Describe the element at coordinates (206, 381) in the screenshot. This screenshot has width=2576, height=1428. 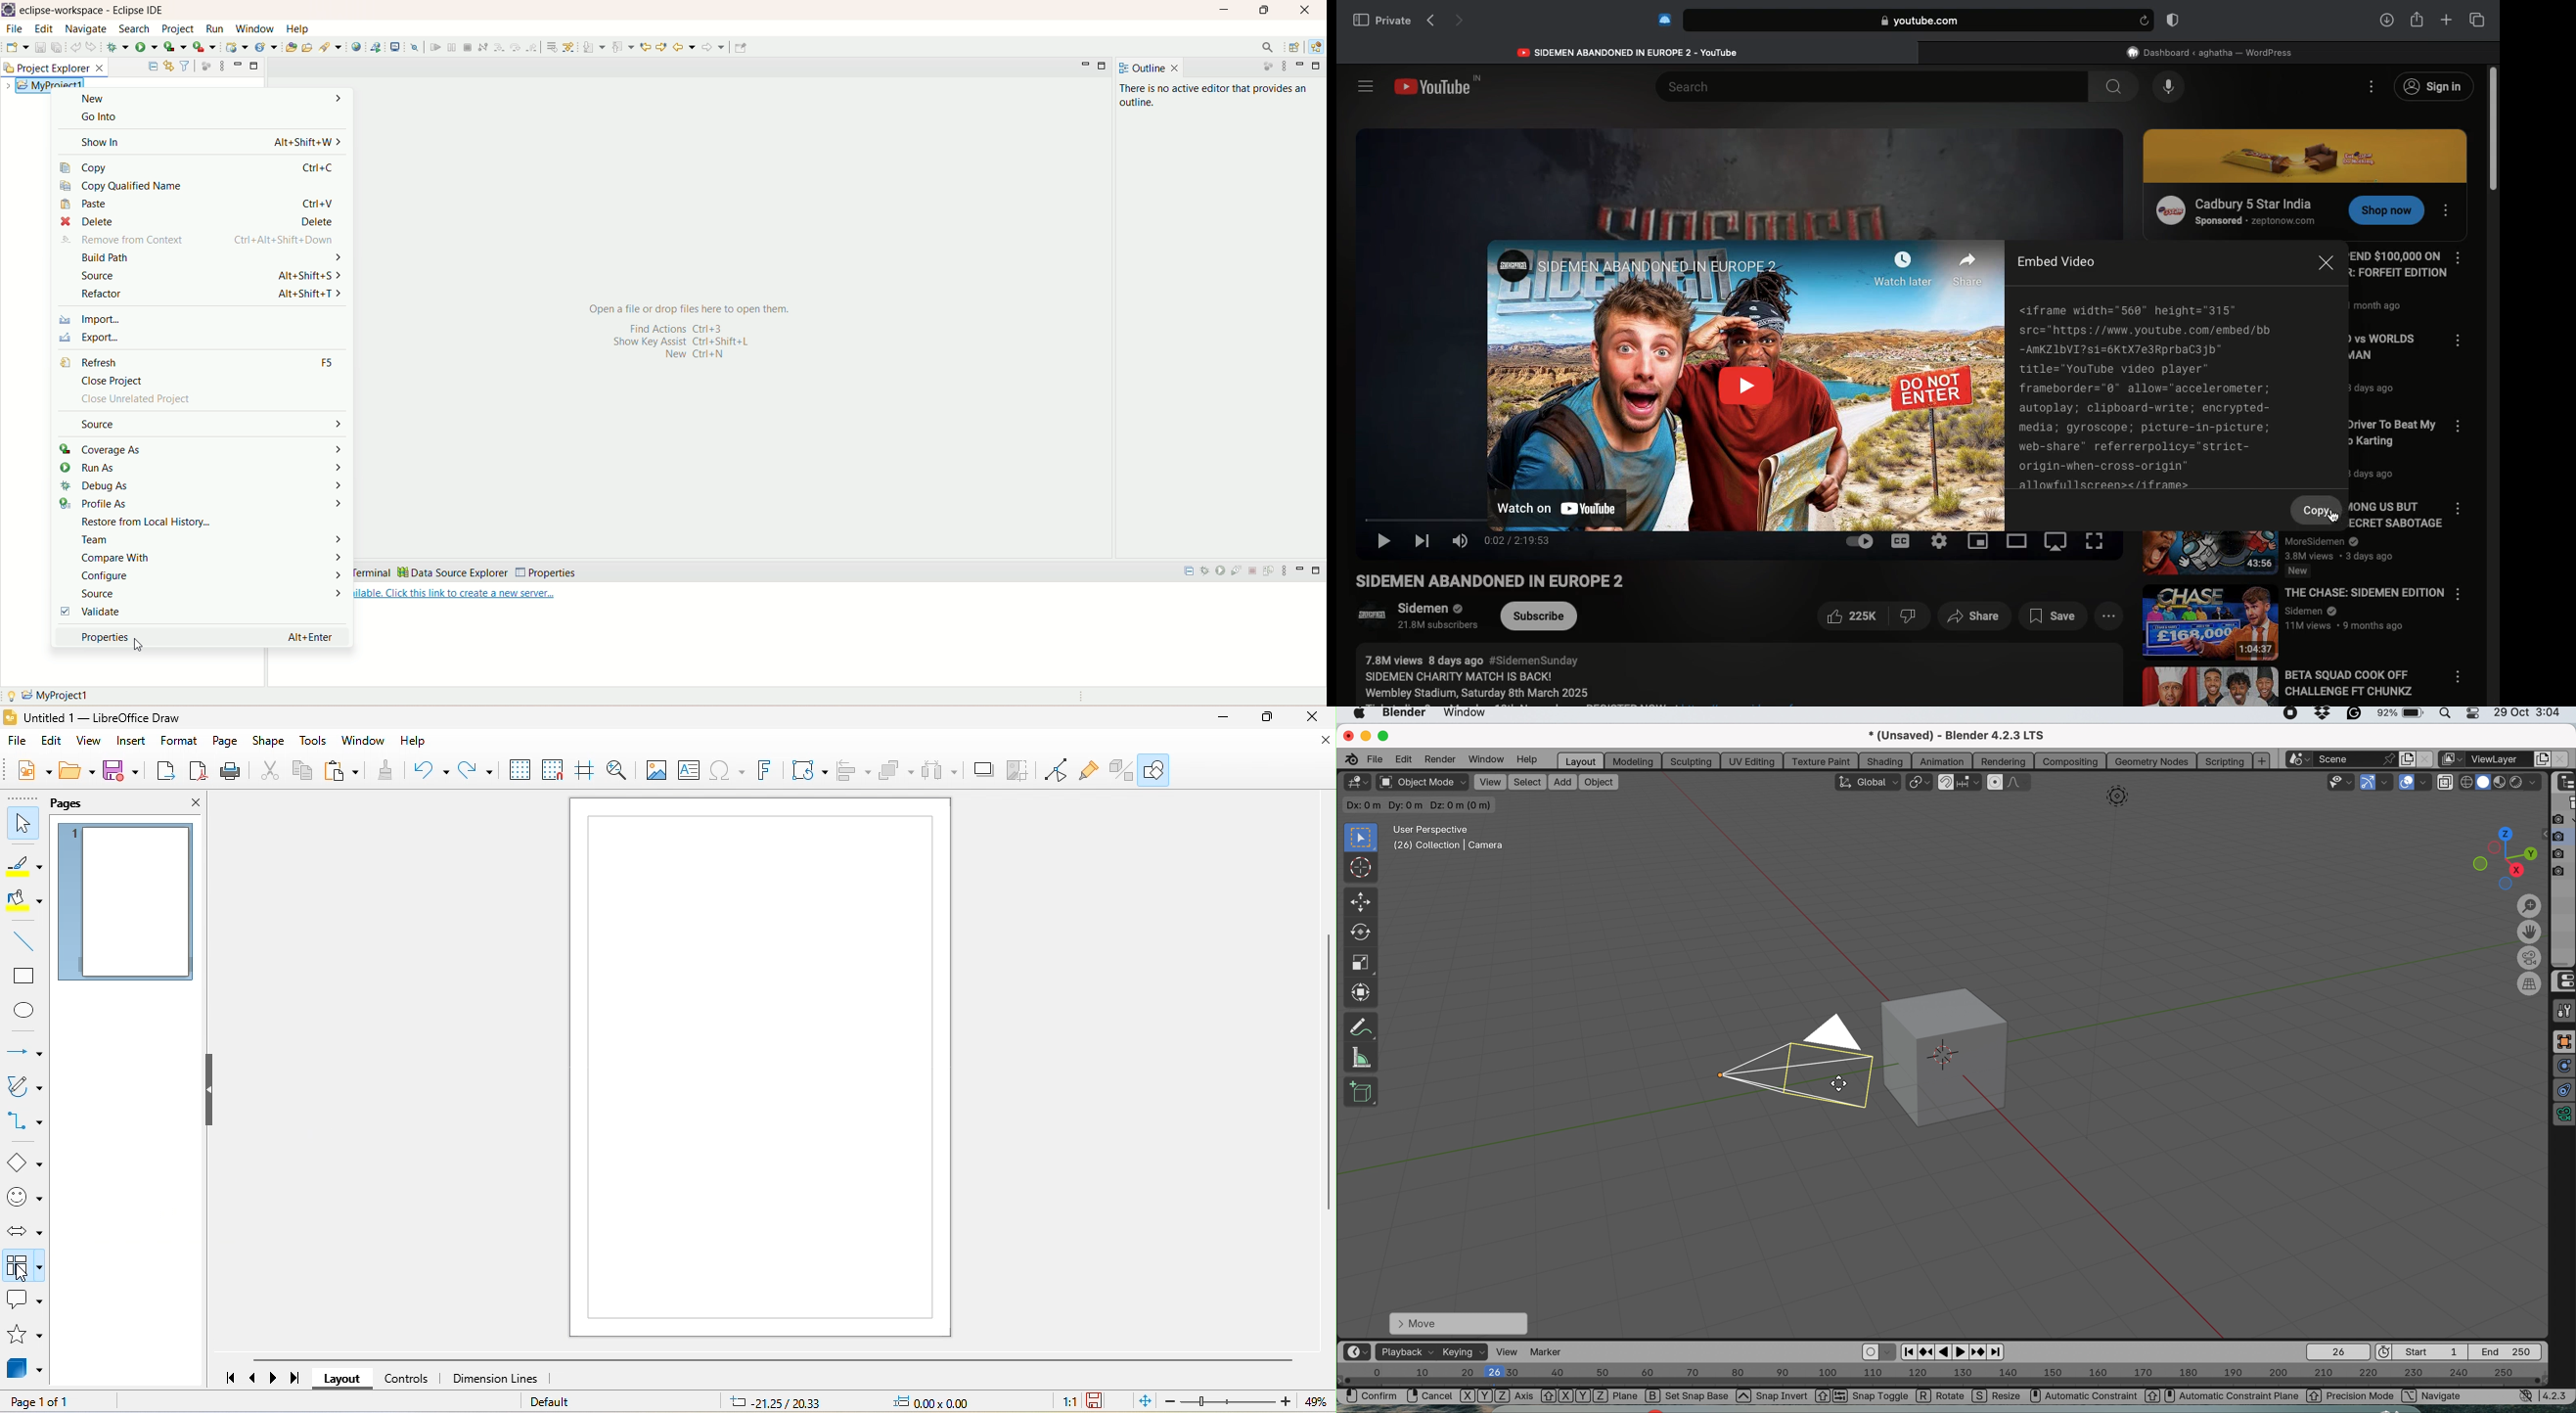
I see `close project` at that location.